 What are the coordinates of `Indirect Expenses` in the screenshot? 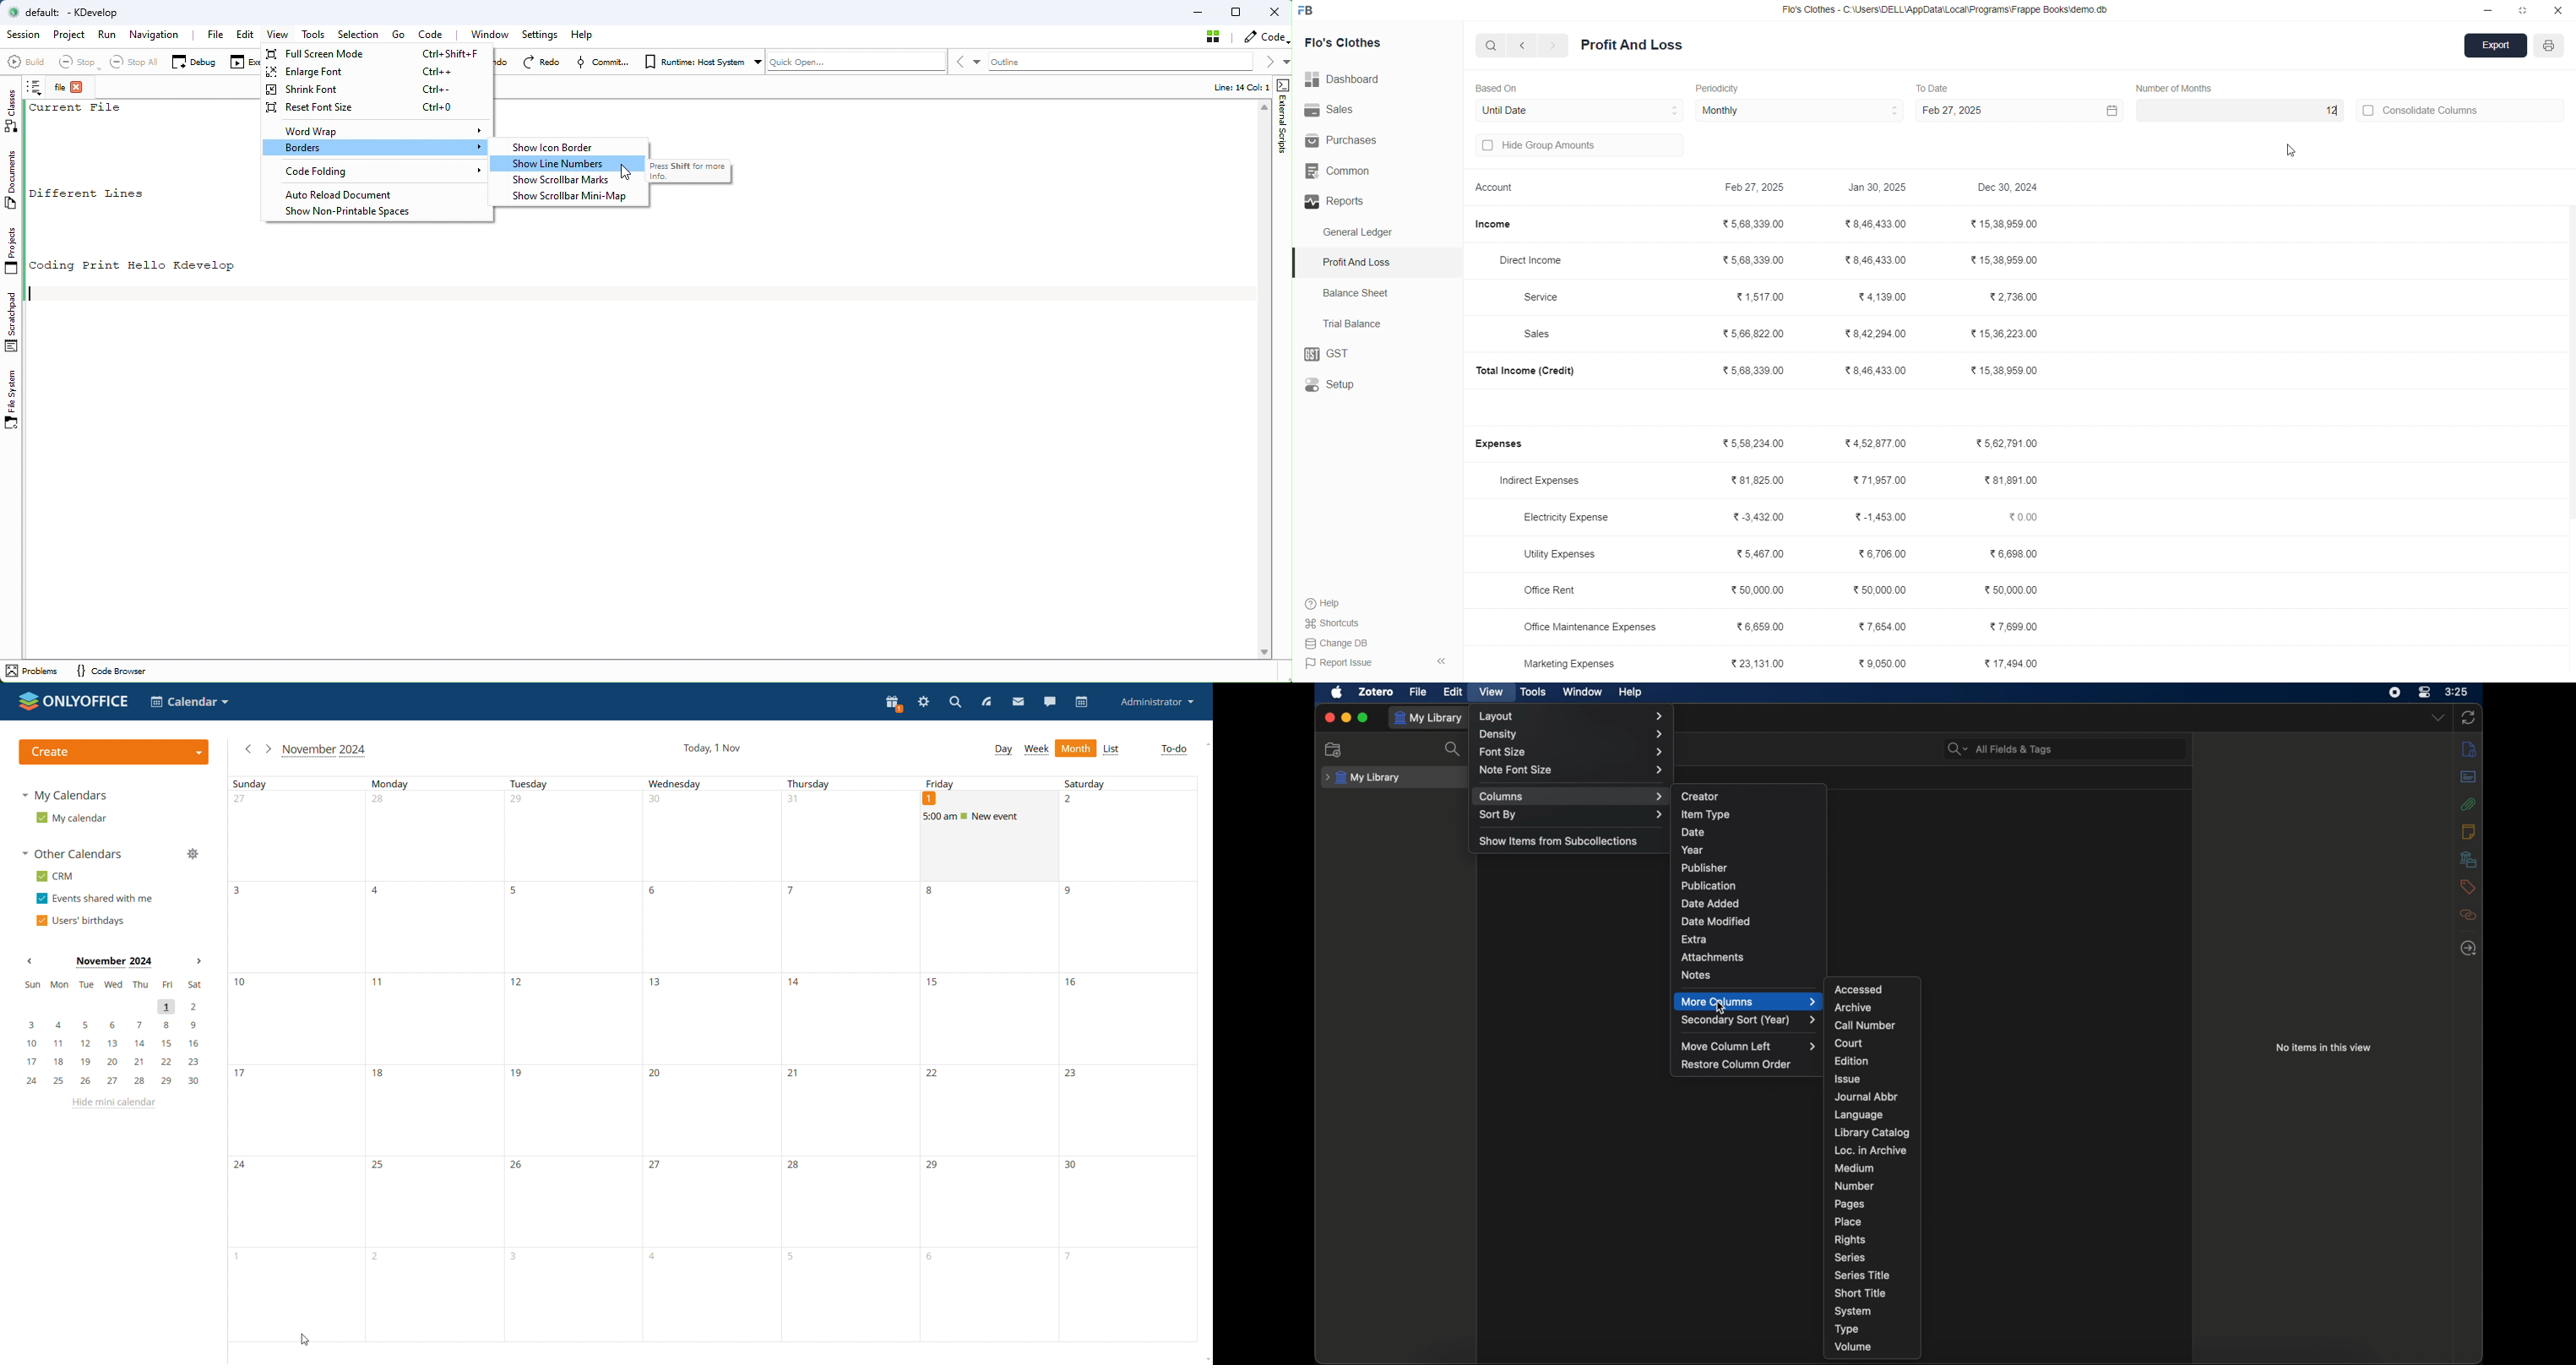 It's located at (1544, 482).